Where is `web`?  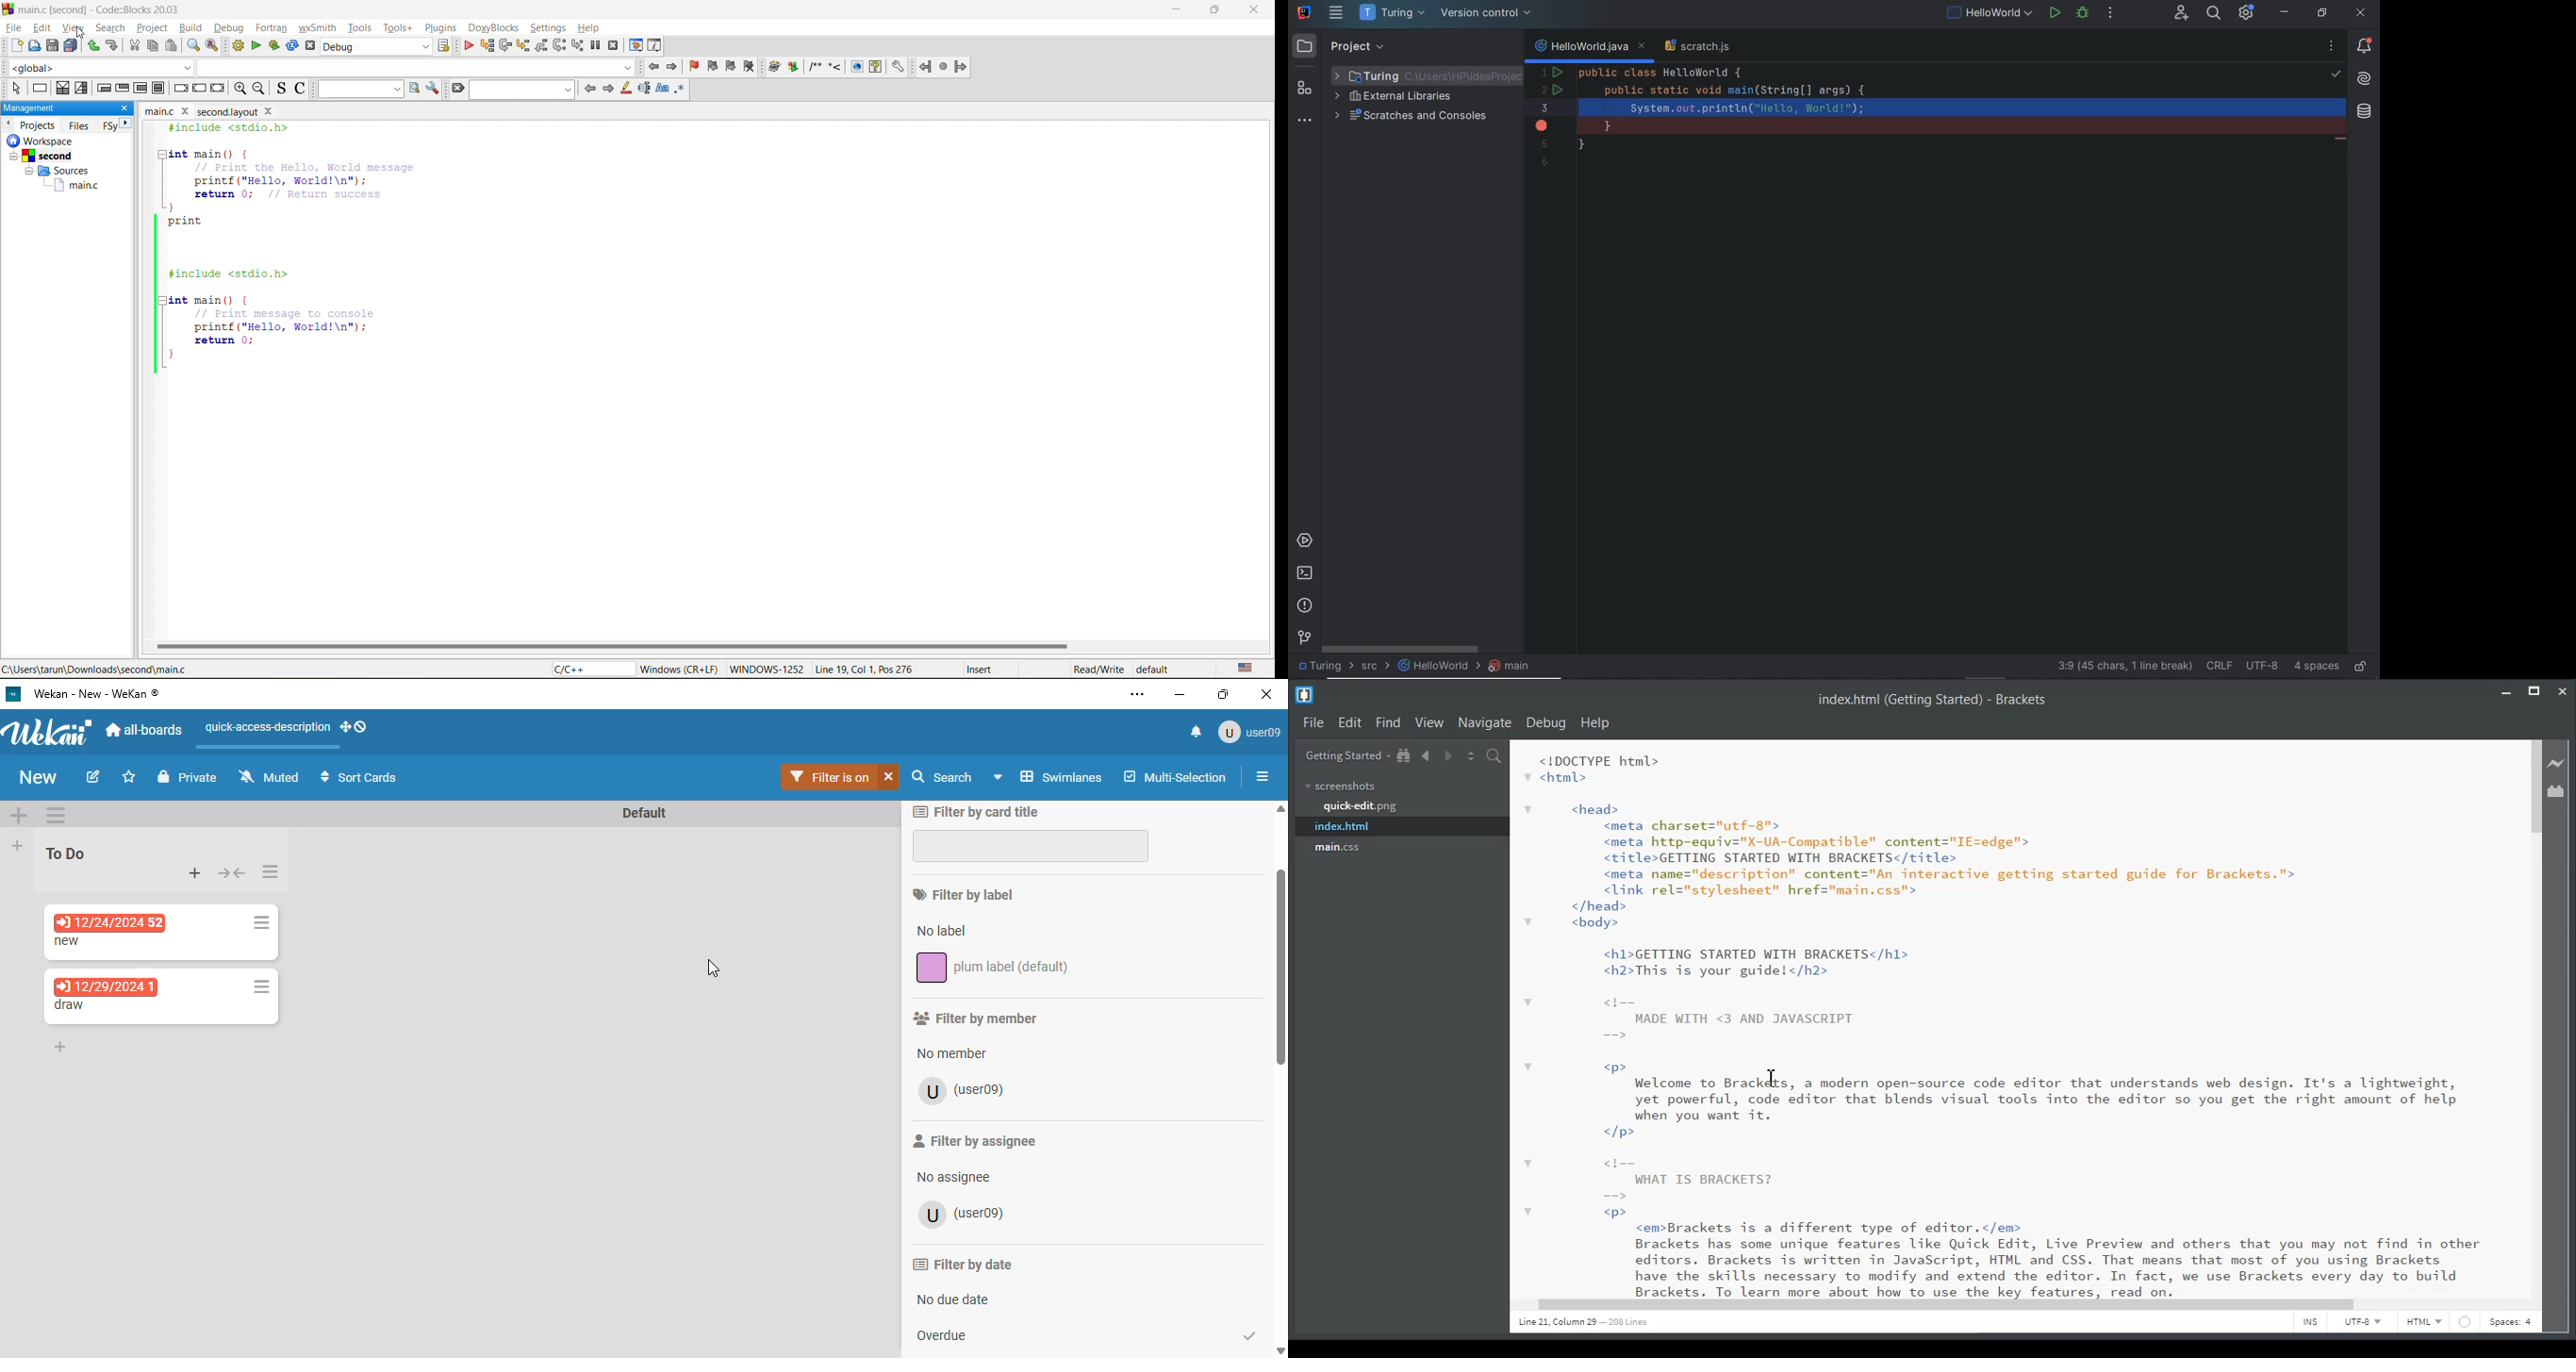
web is located at coordinates (2464, 1326).